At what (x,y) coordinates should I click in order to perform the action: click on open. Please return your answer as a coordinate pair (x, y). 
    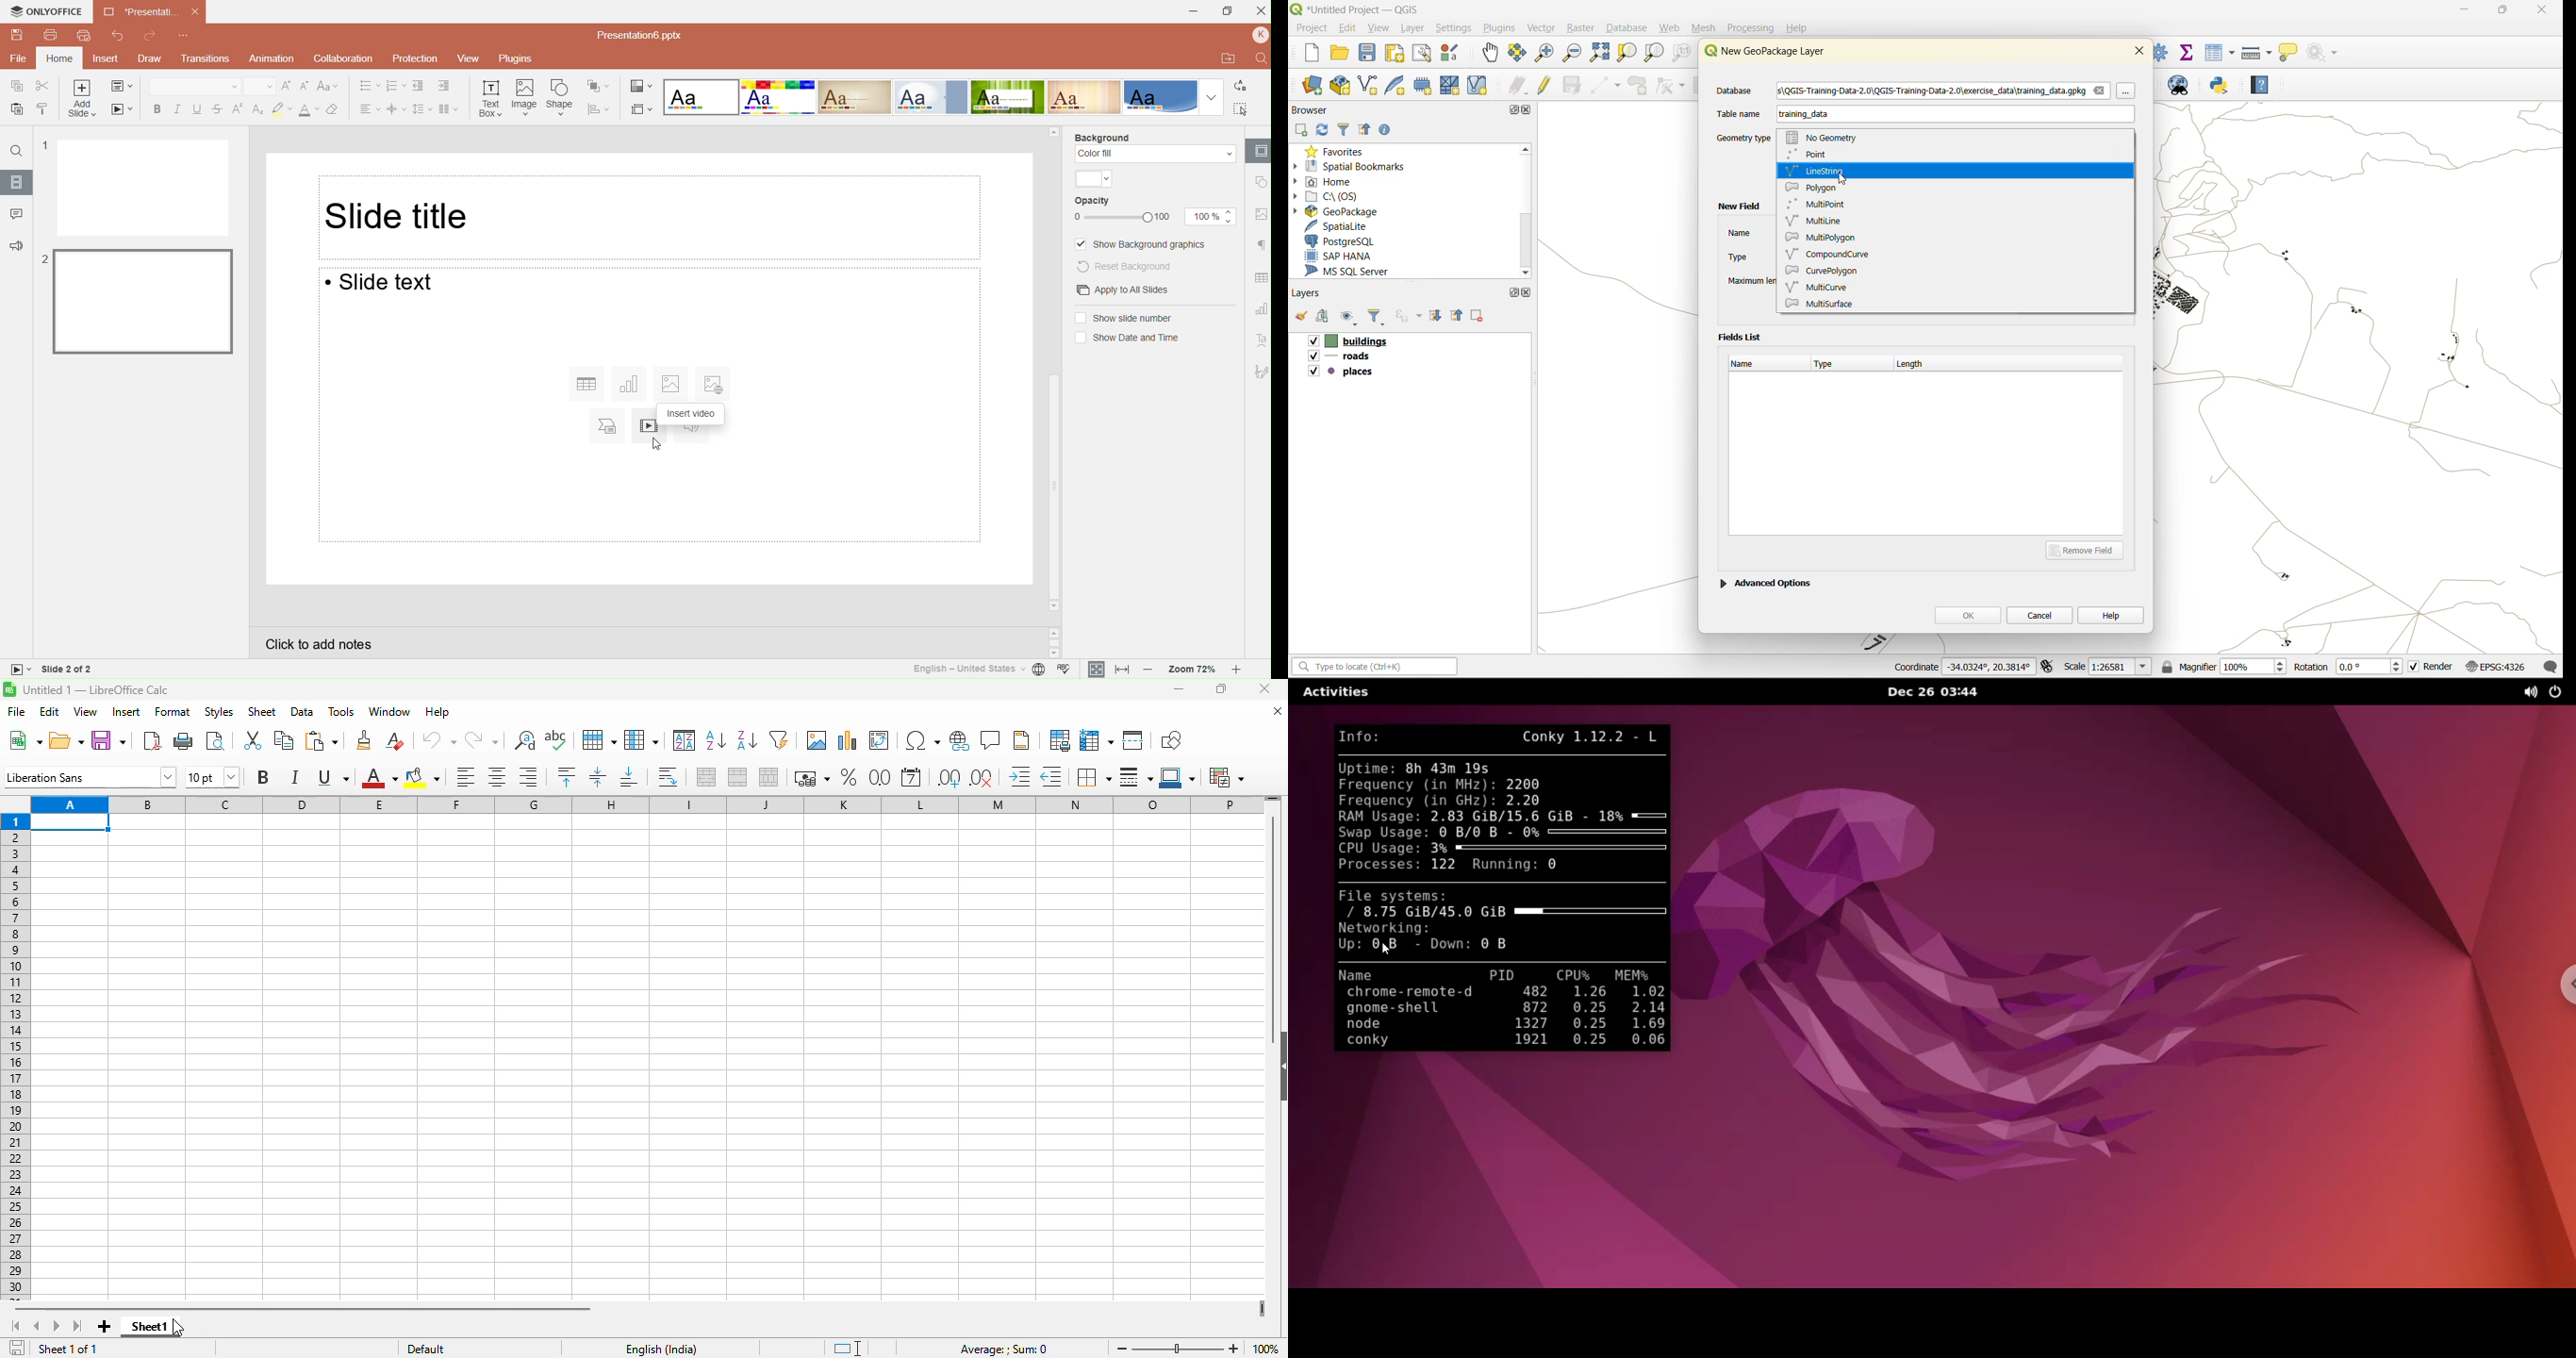
    Looking at the image, I should click on (66, 739).